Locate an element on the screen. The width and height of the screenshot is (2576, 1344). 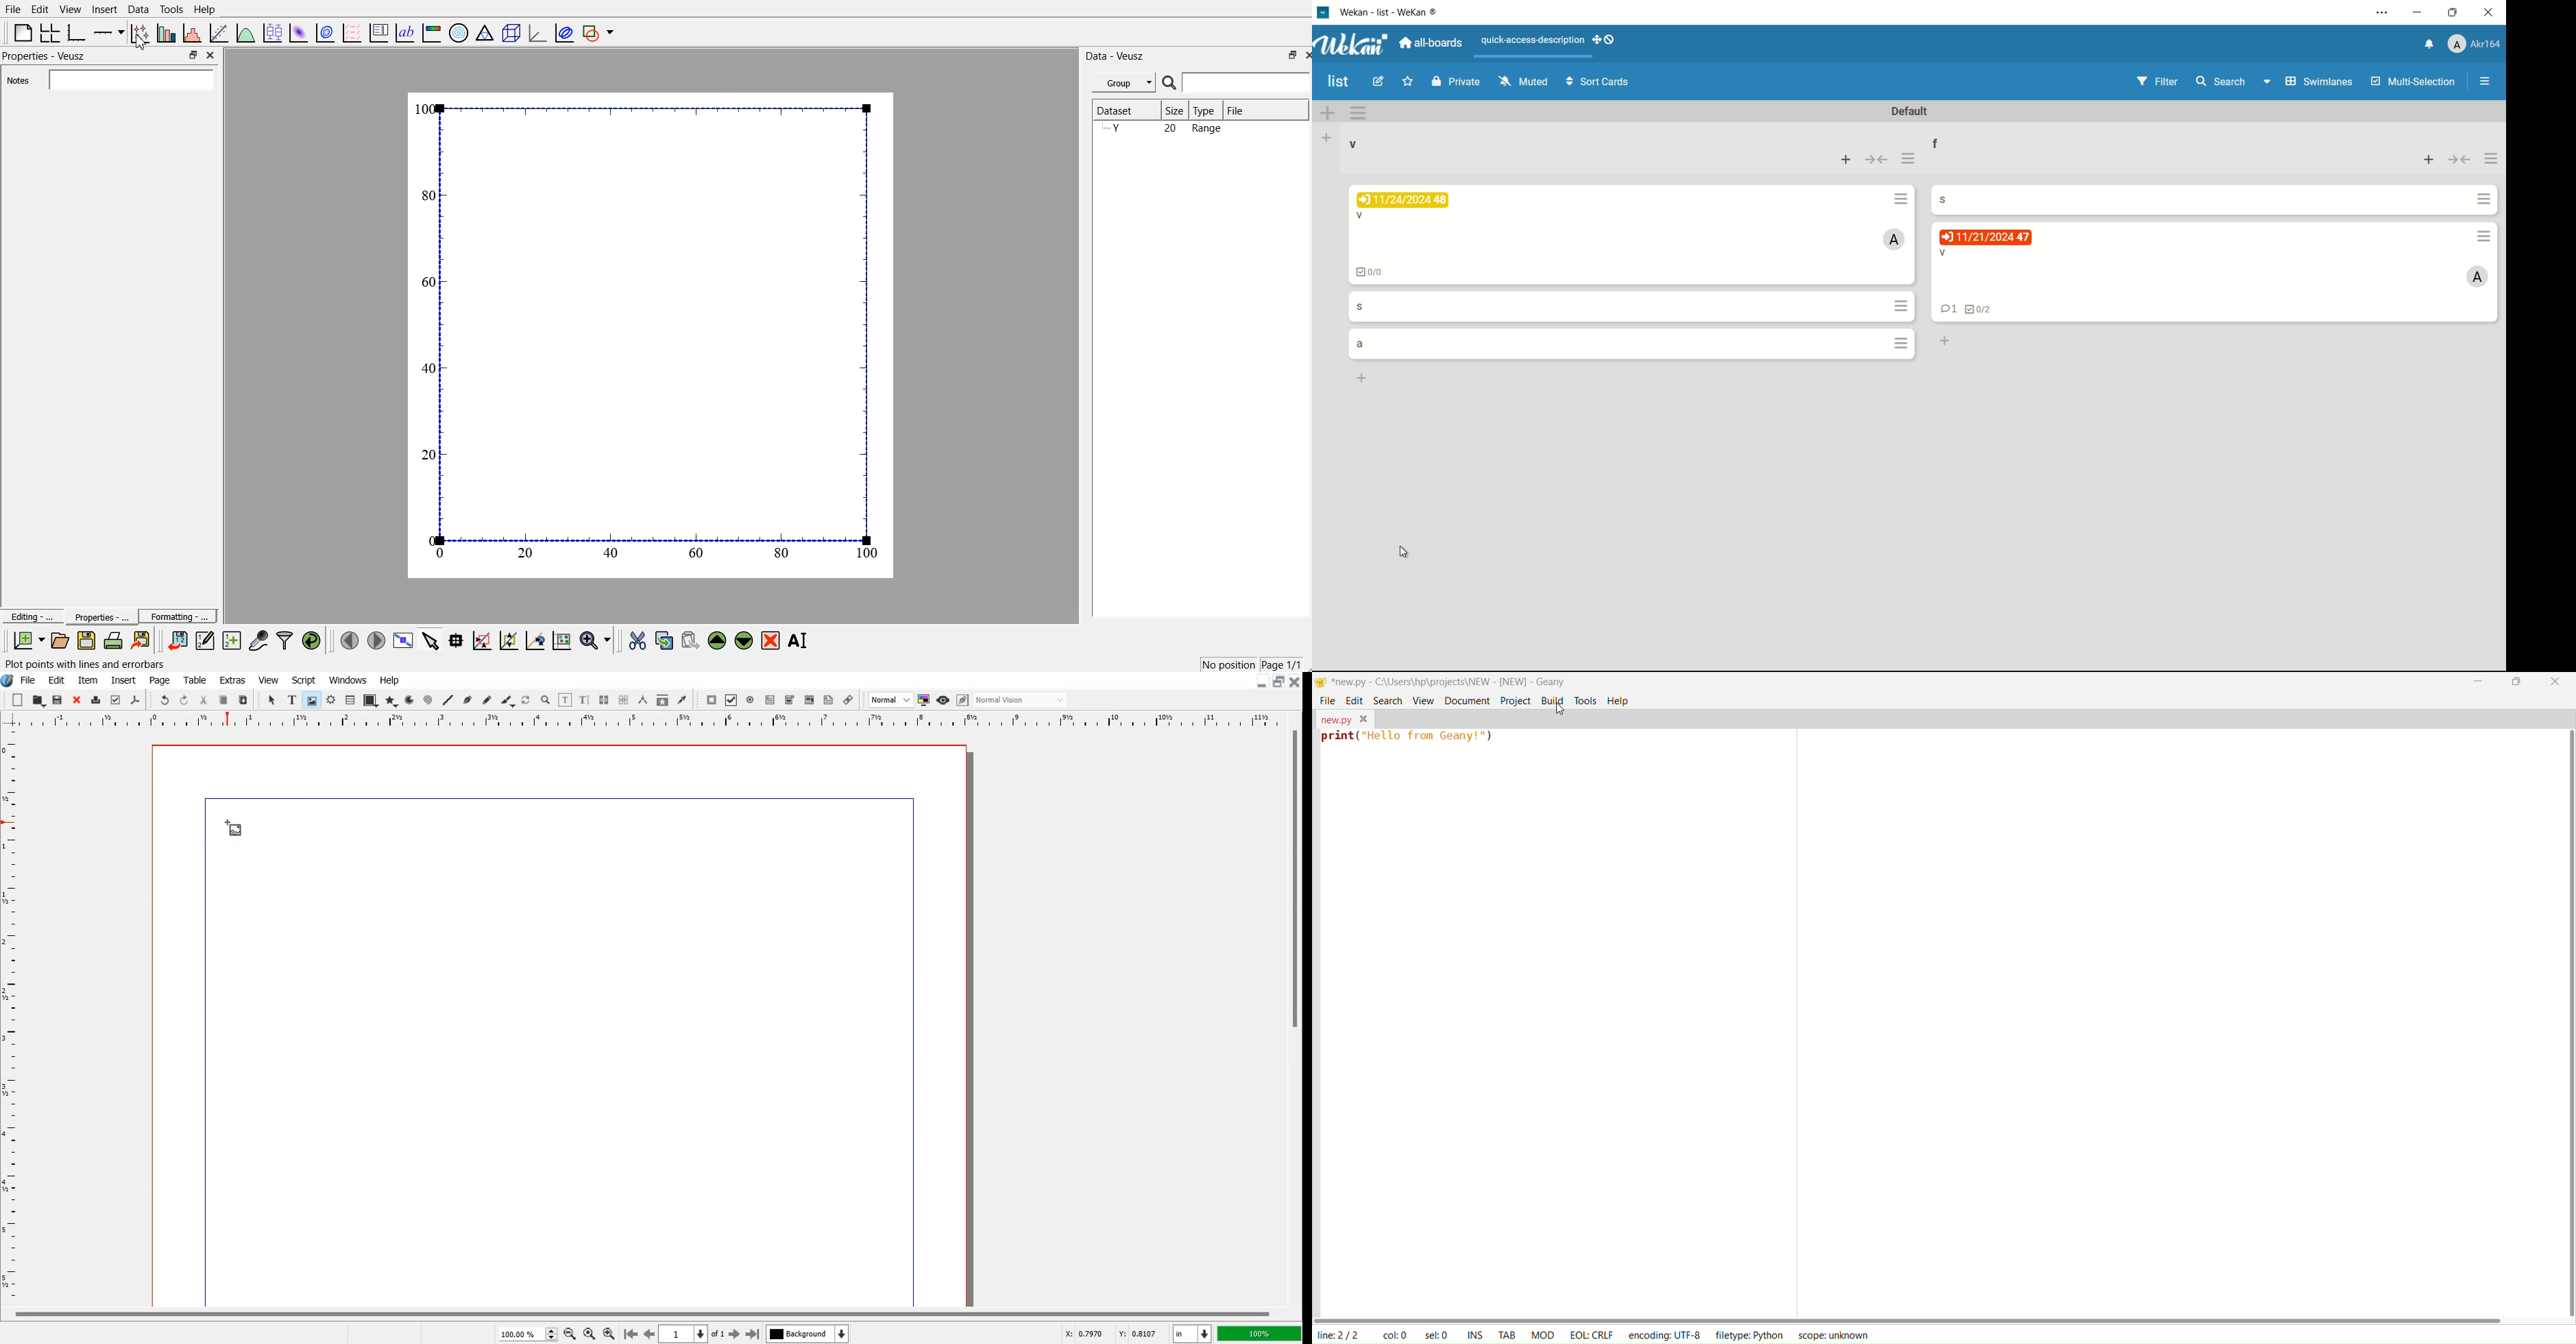
reload linked datasets is located at coordinates (313, 639).